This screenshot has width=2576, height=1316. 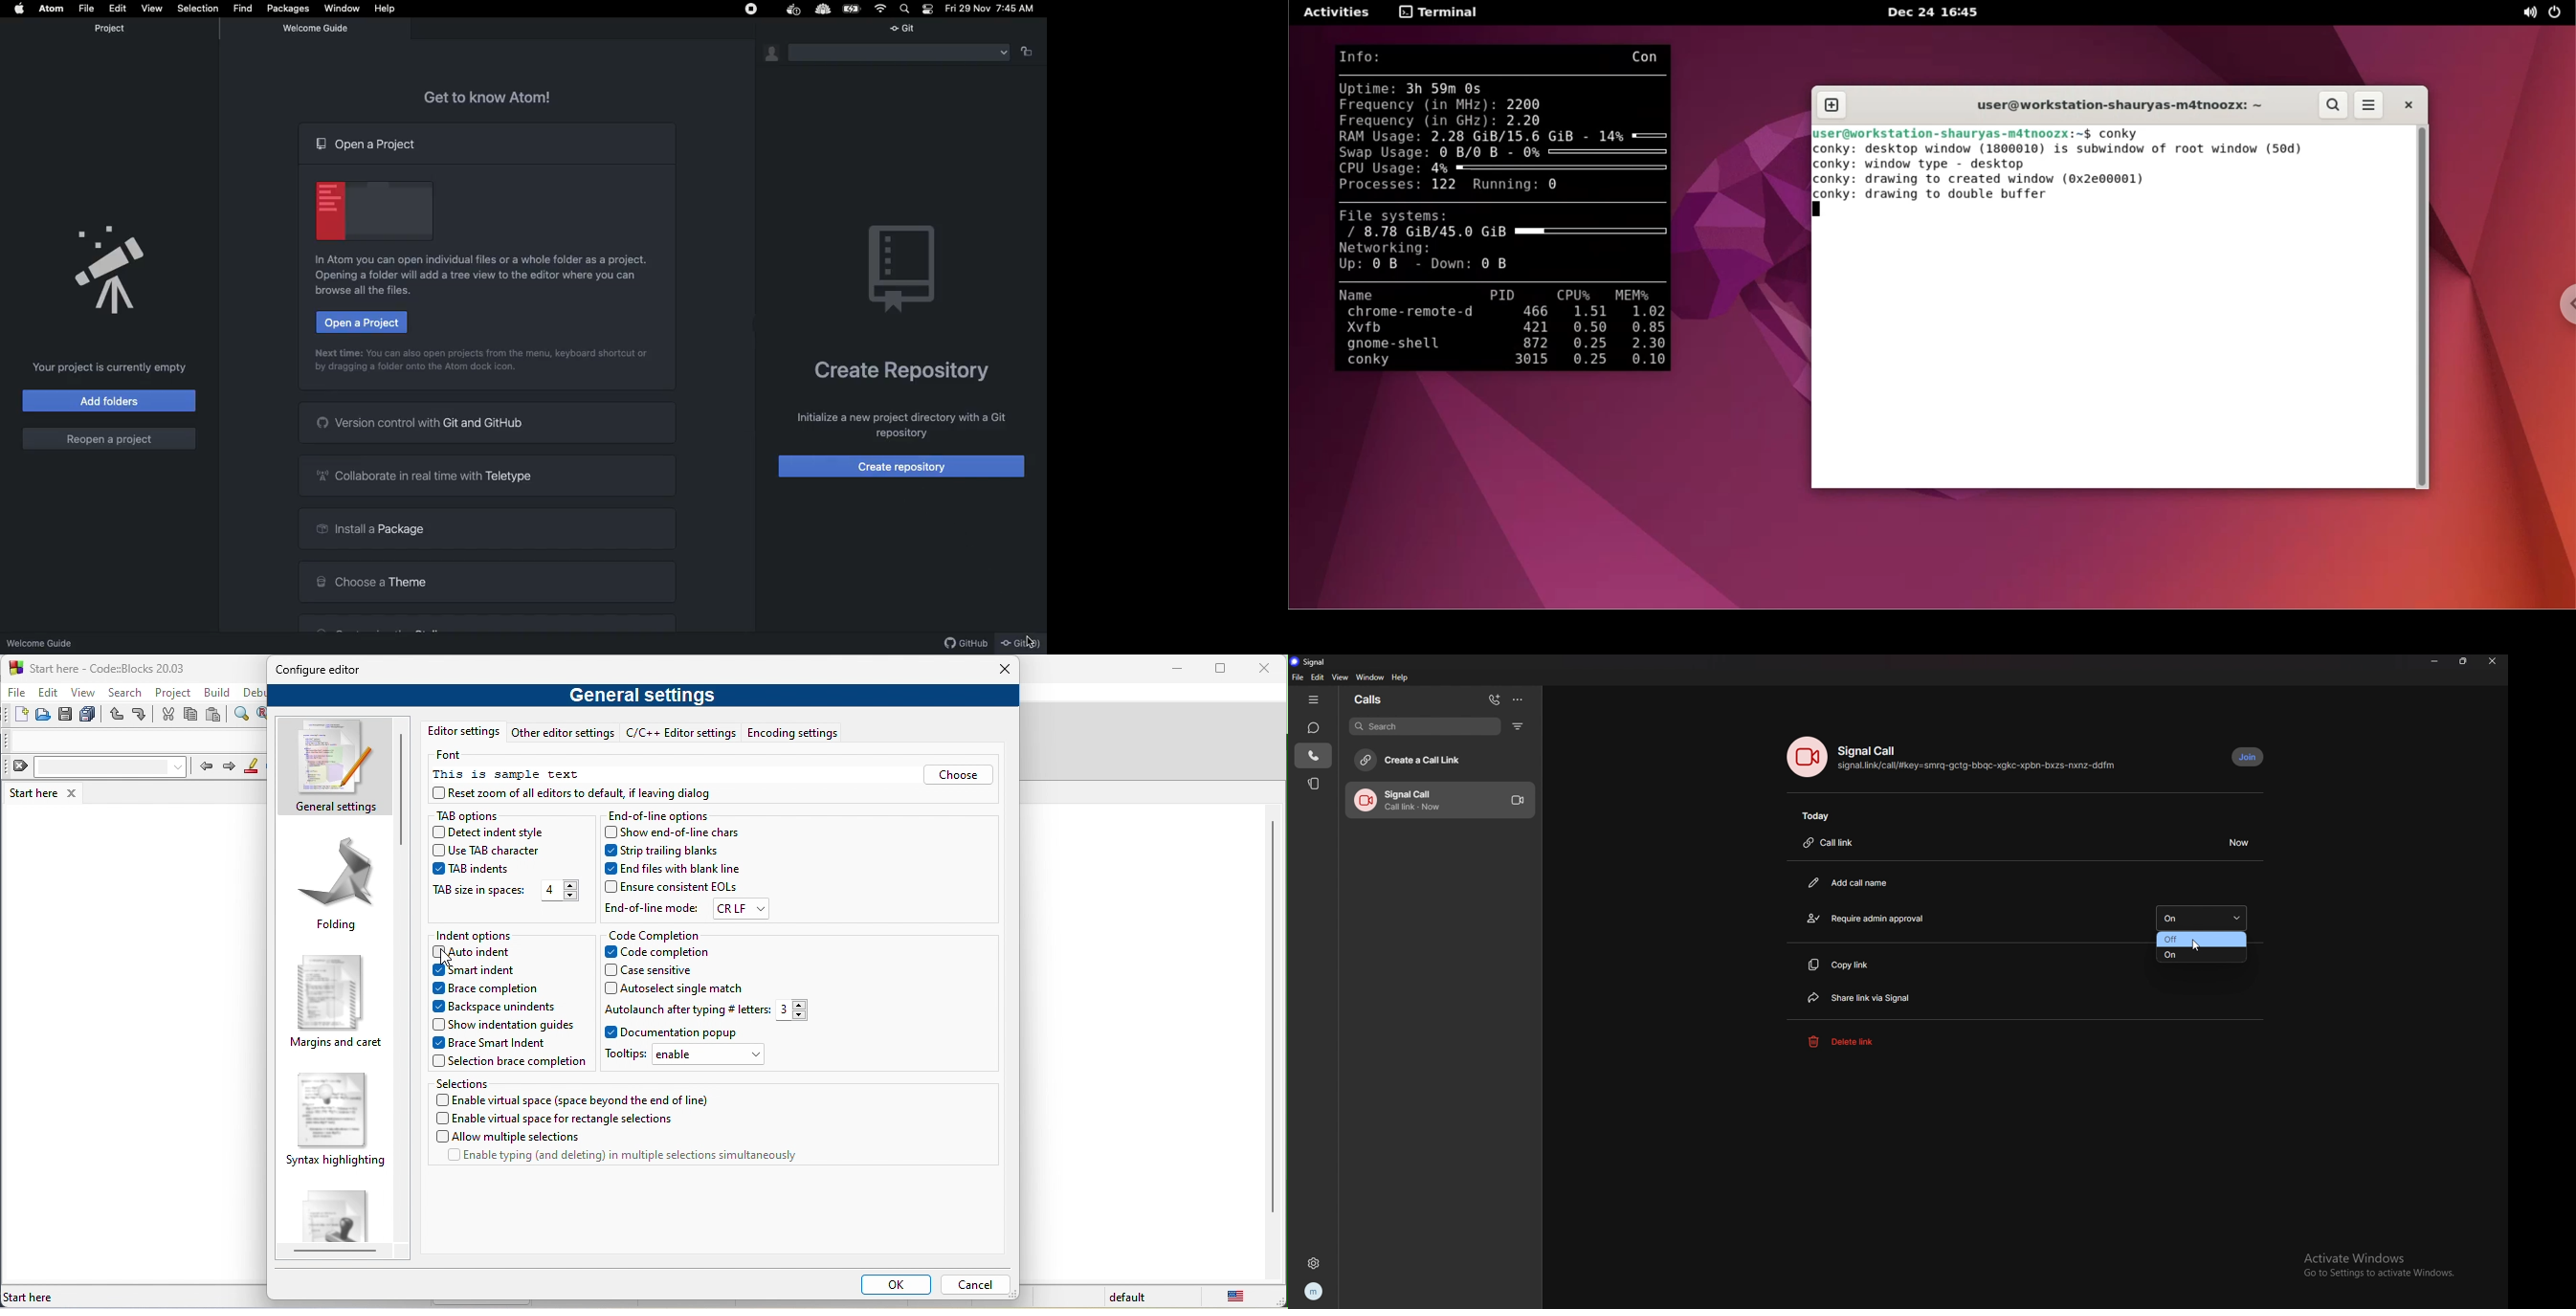 What do you see at coordinates (91, 718) in the screenshot?
I see `save everything` at bounding box center [91, 718].